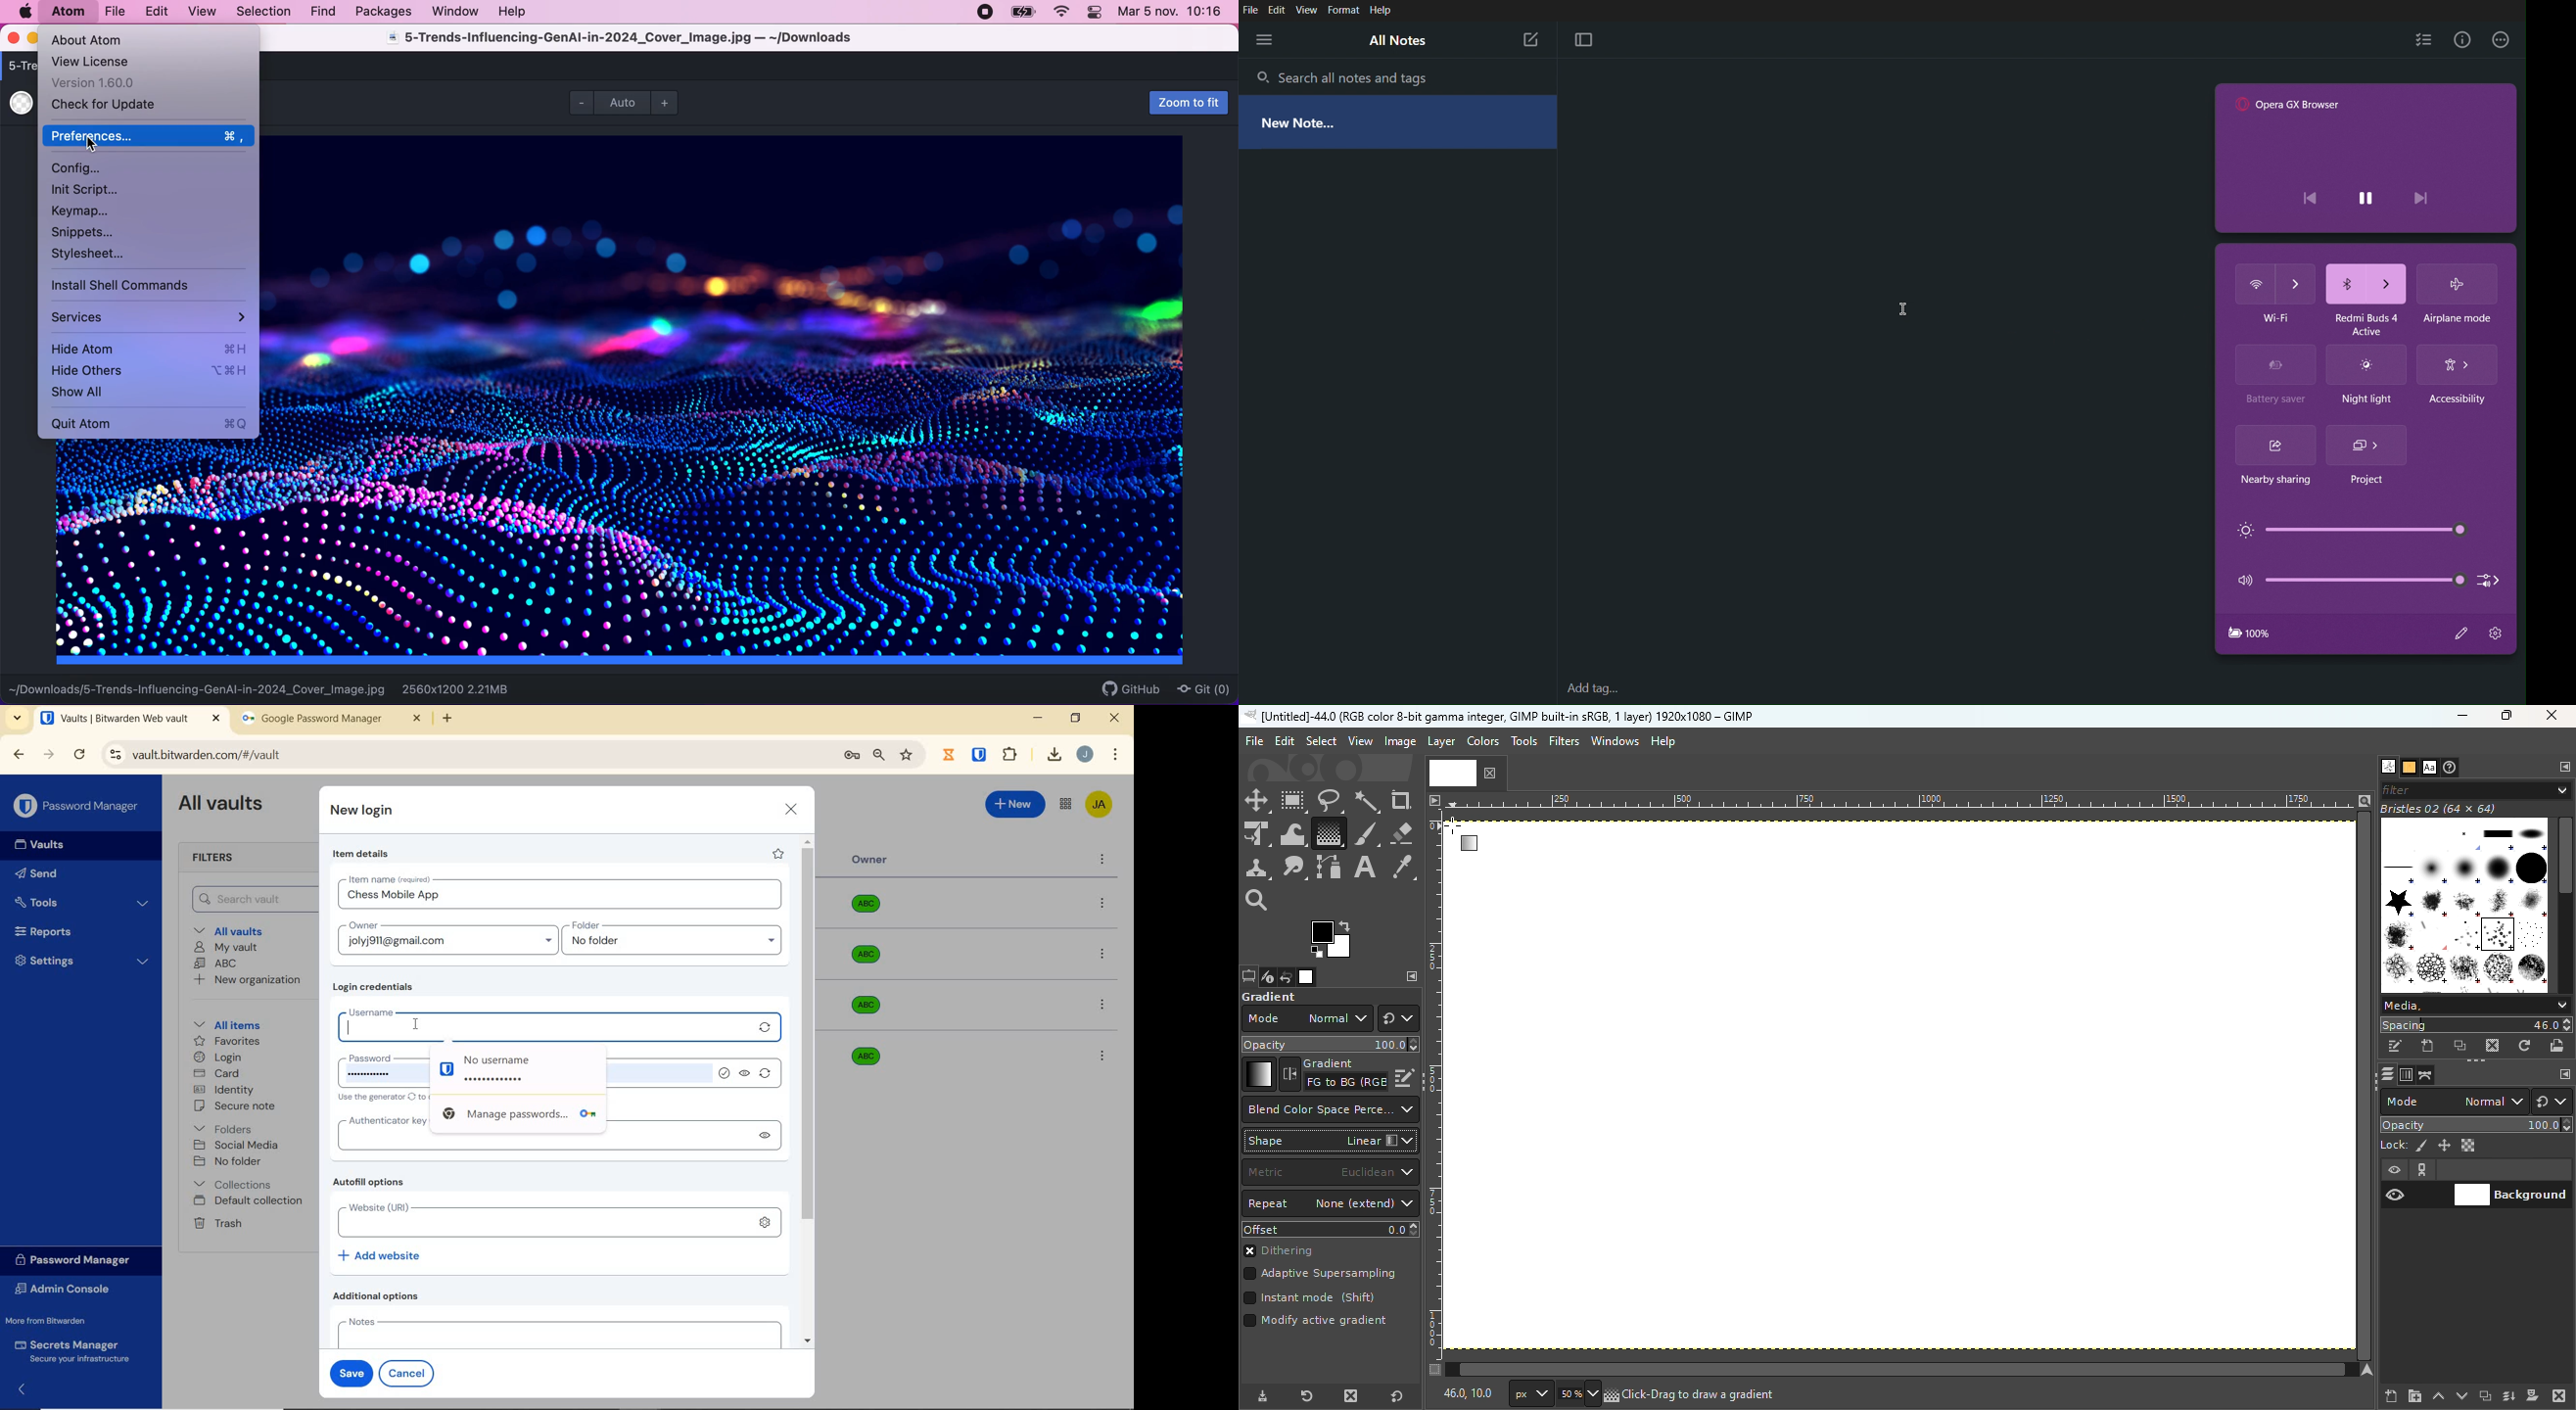 This screenshot has width=2576, height=1428. Describe the element at coordinates (382, 12) in the screenshot. I see `packages` at that location.